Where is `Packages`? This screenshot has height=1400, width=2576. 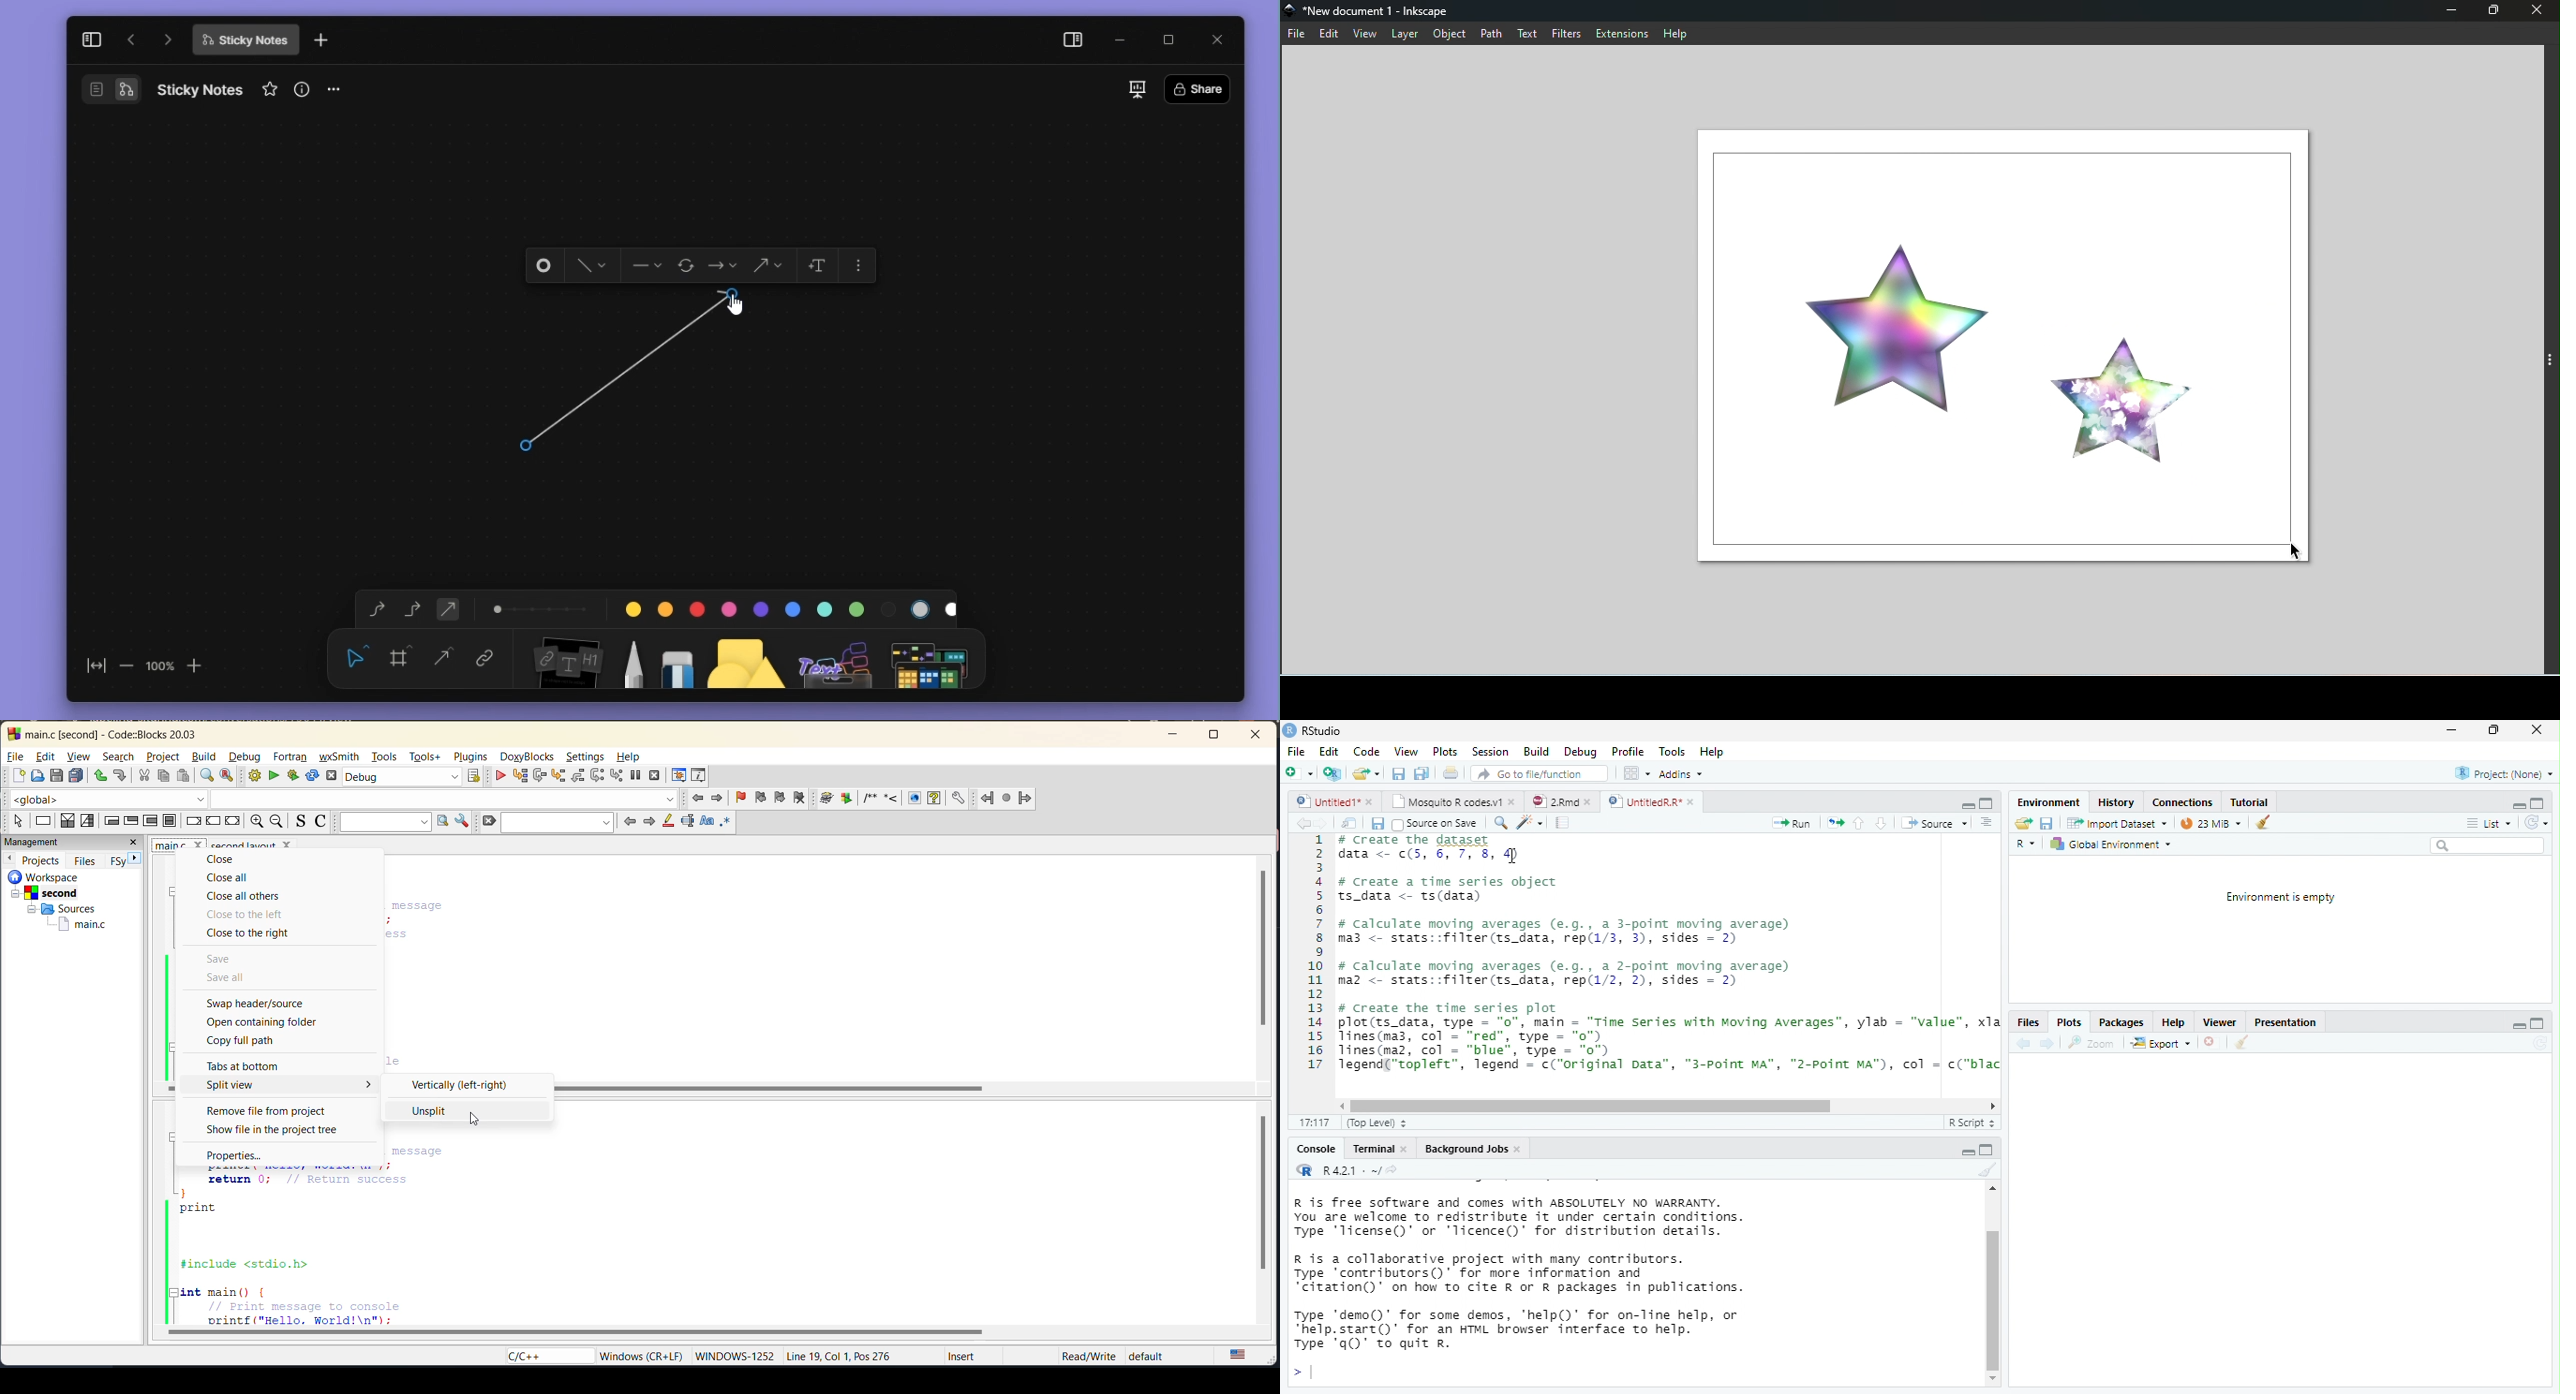
Packages is located at coordinates (2121, 1023).